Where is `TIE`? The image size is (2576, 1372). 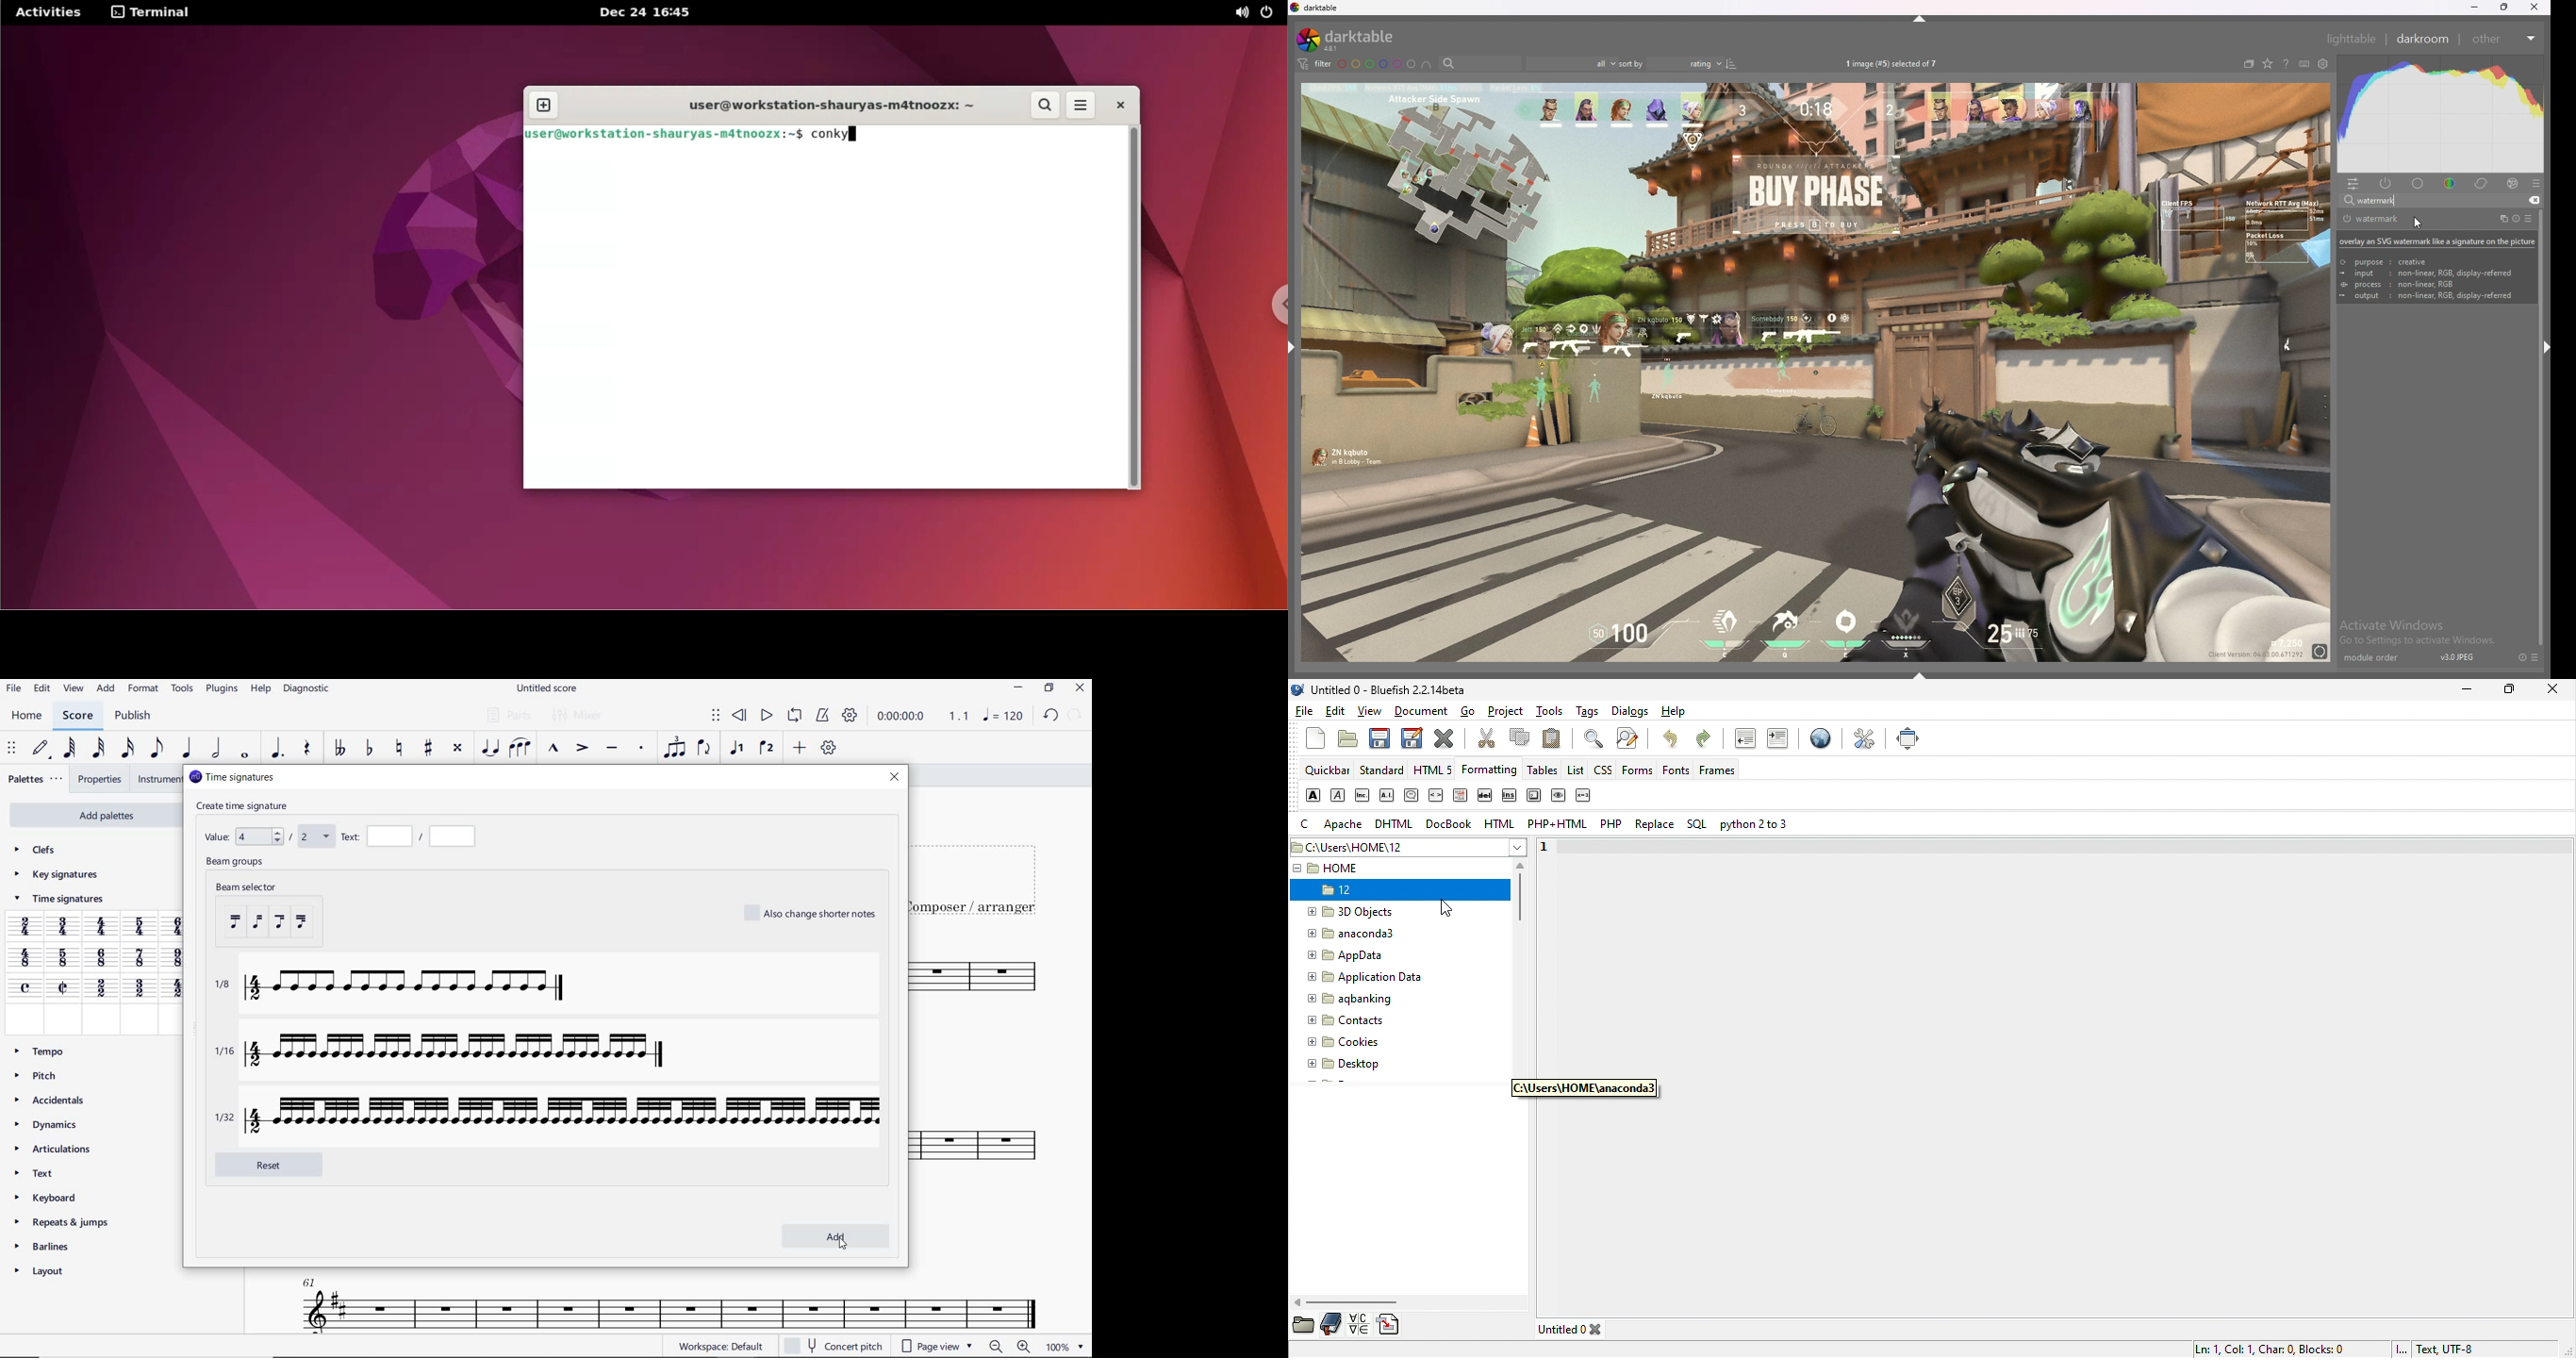 TIE is located at coordinates (490, 747).